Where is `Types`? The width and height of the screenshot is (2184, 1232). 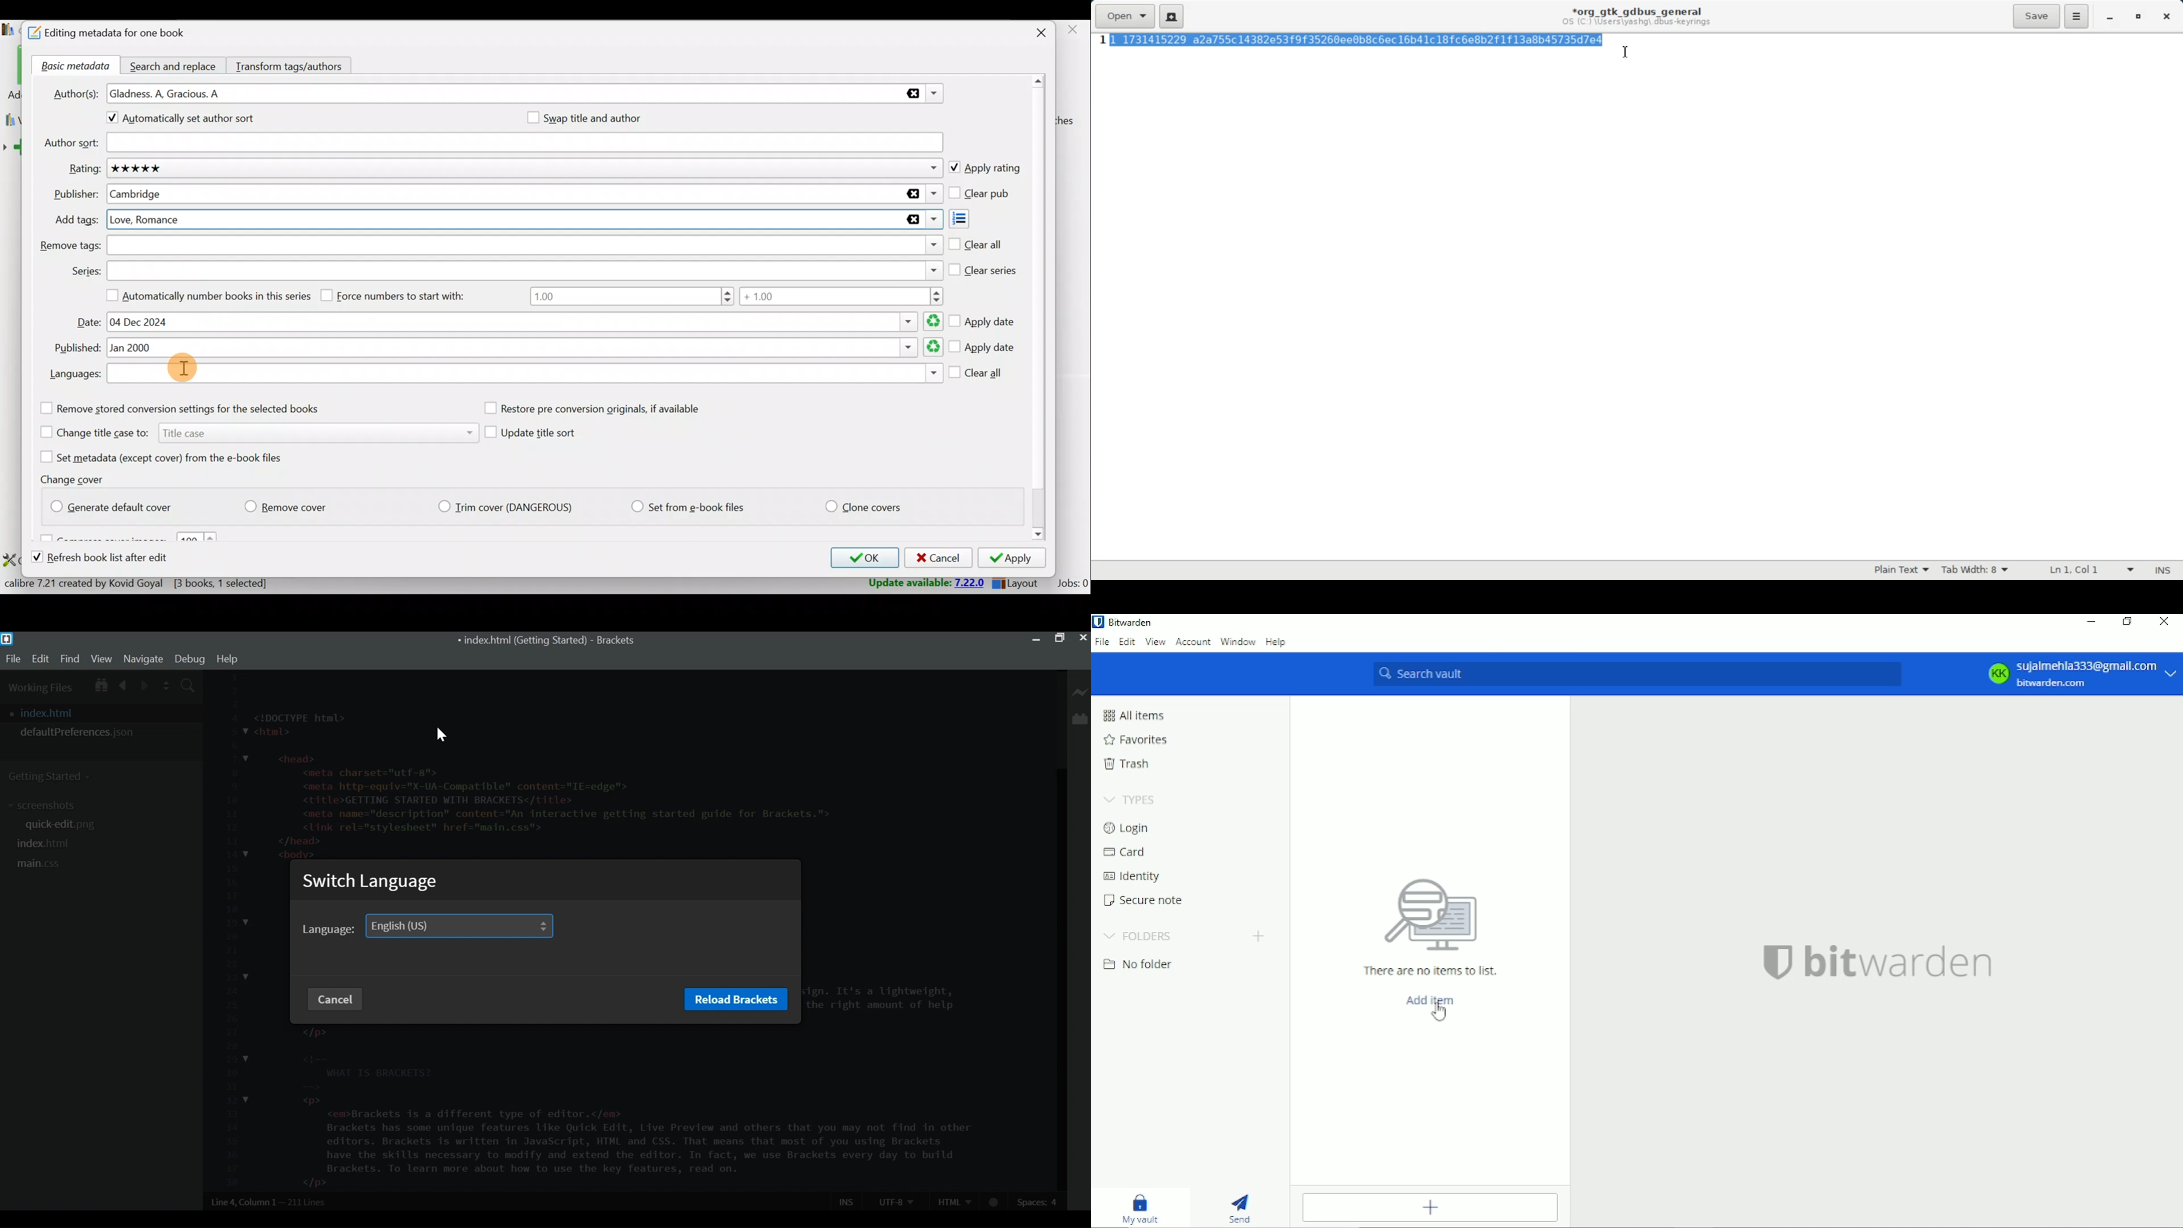 Types is located at coordinates (1129, 800).